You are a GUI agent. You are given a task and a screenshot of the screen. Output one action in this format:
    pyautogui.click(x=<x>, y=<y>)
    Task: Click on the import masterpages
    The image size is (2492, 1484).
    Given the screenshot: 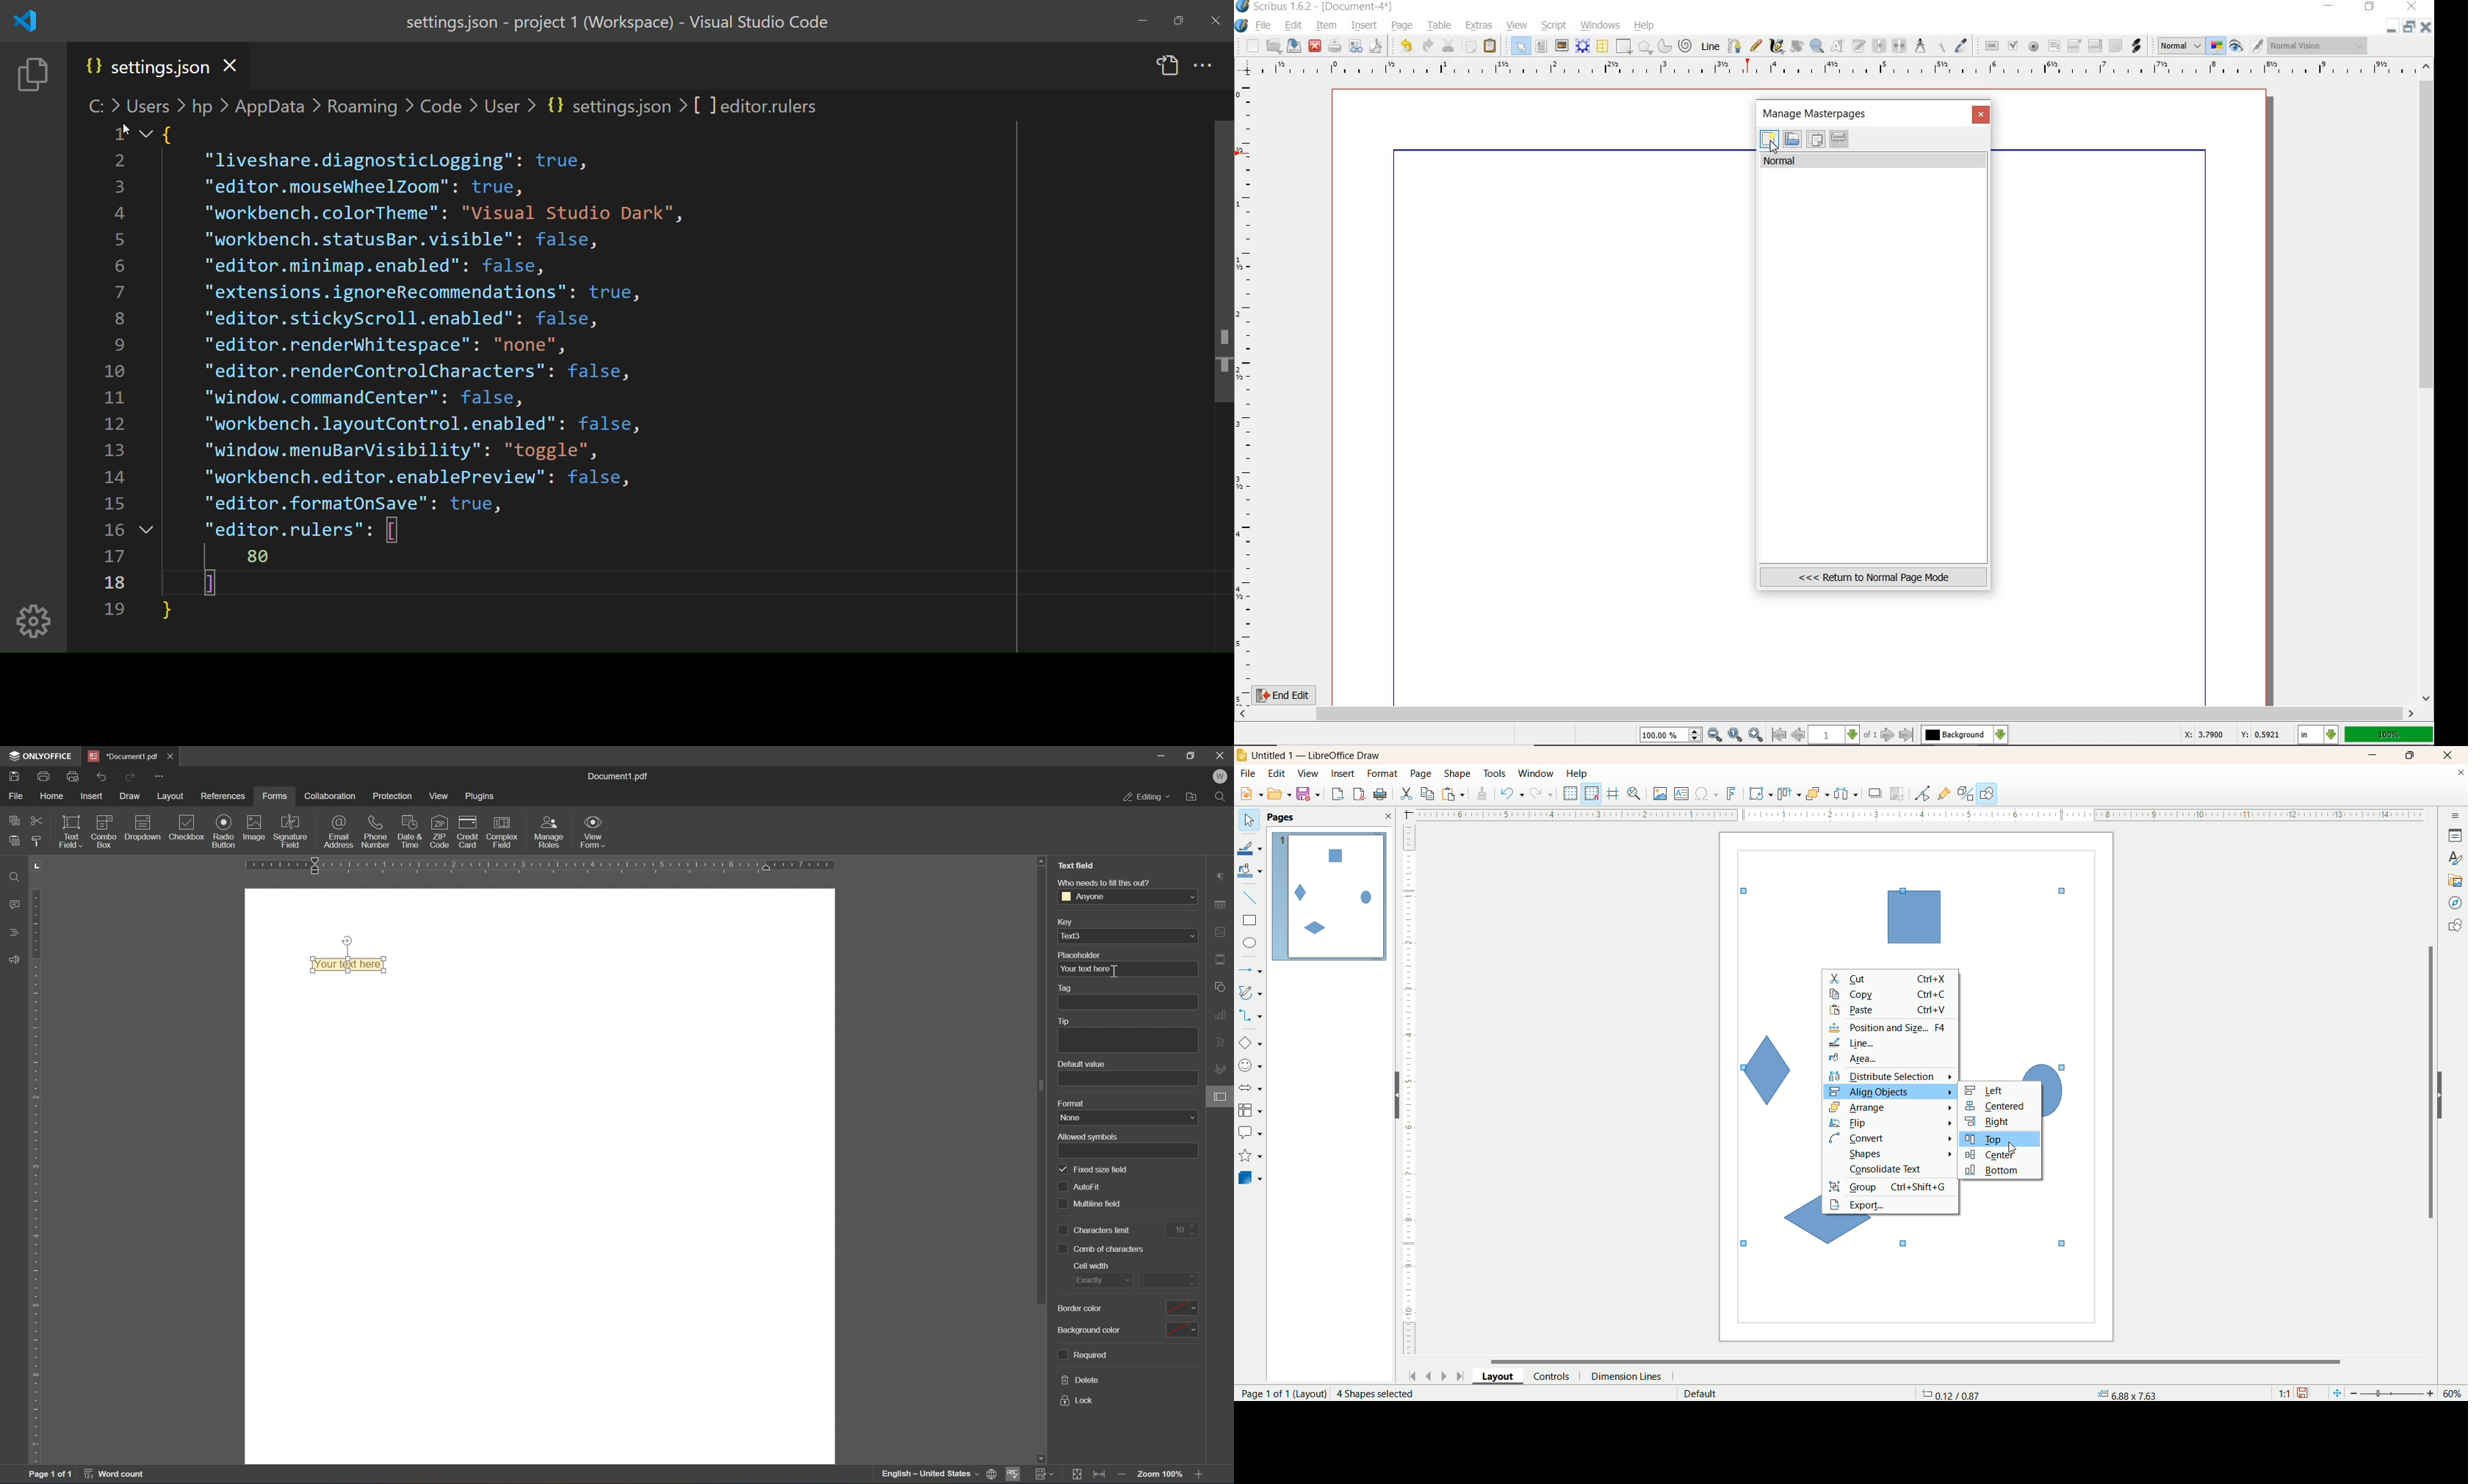 What is the action you would take?
    pyautogui.click(x=1792, y=139)
    